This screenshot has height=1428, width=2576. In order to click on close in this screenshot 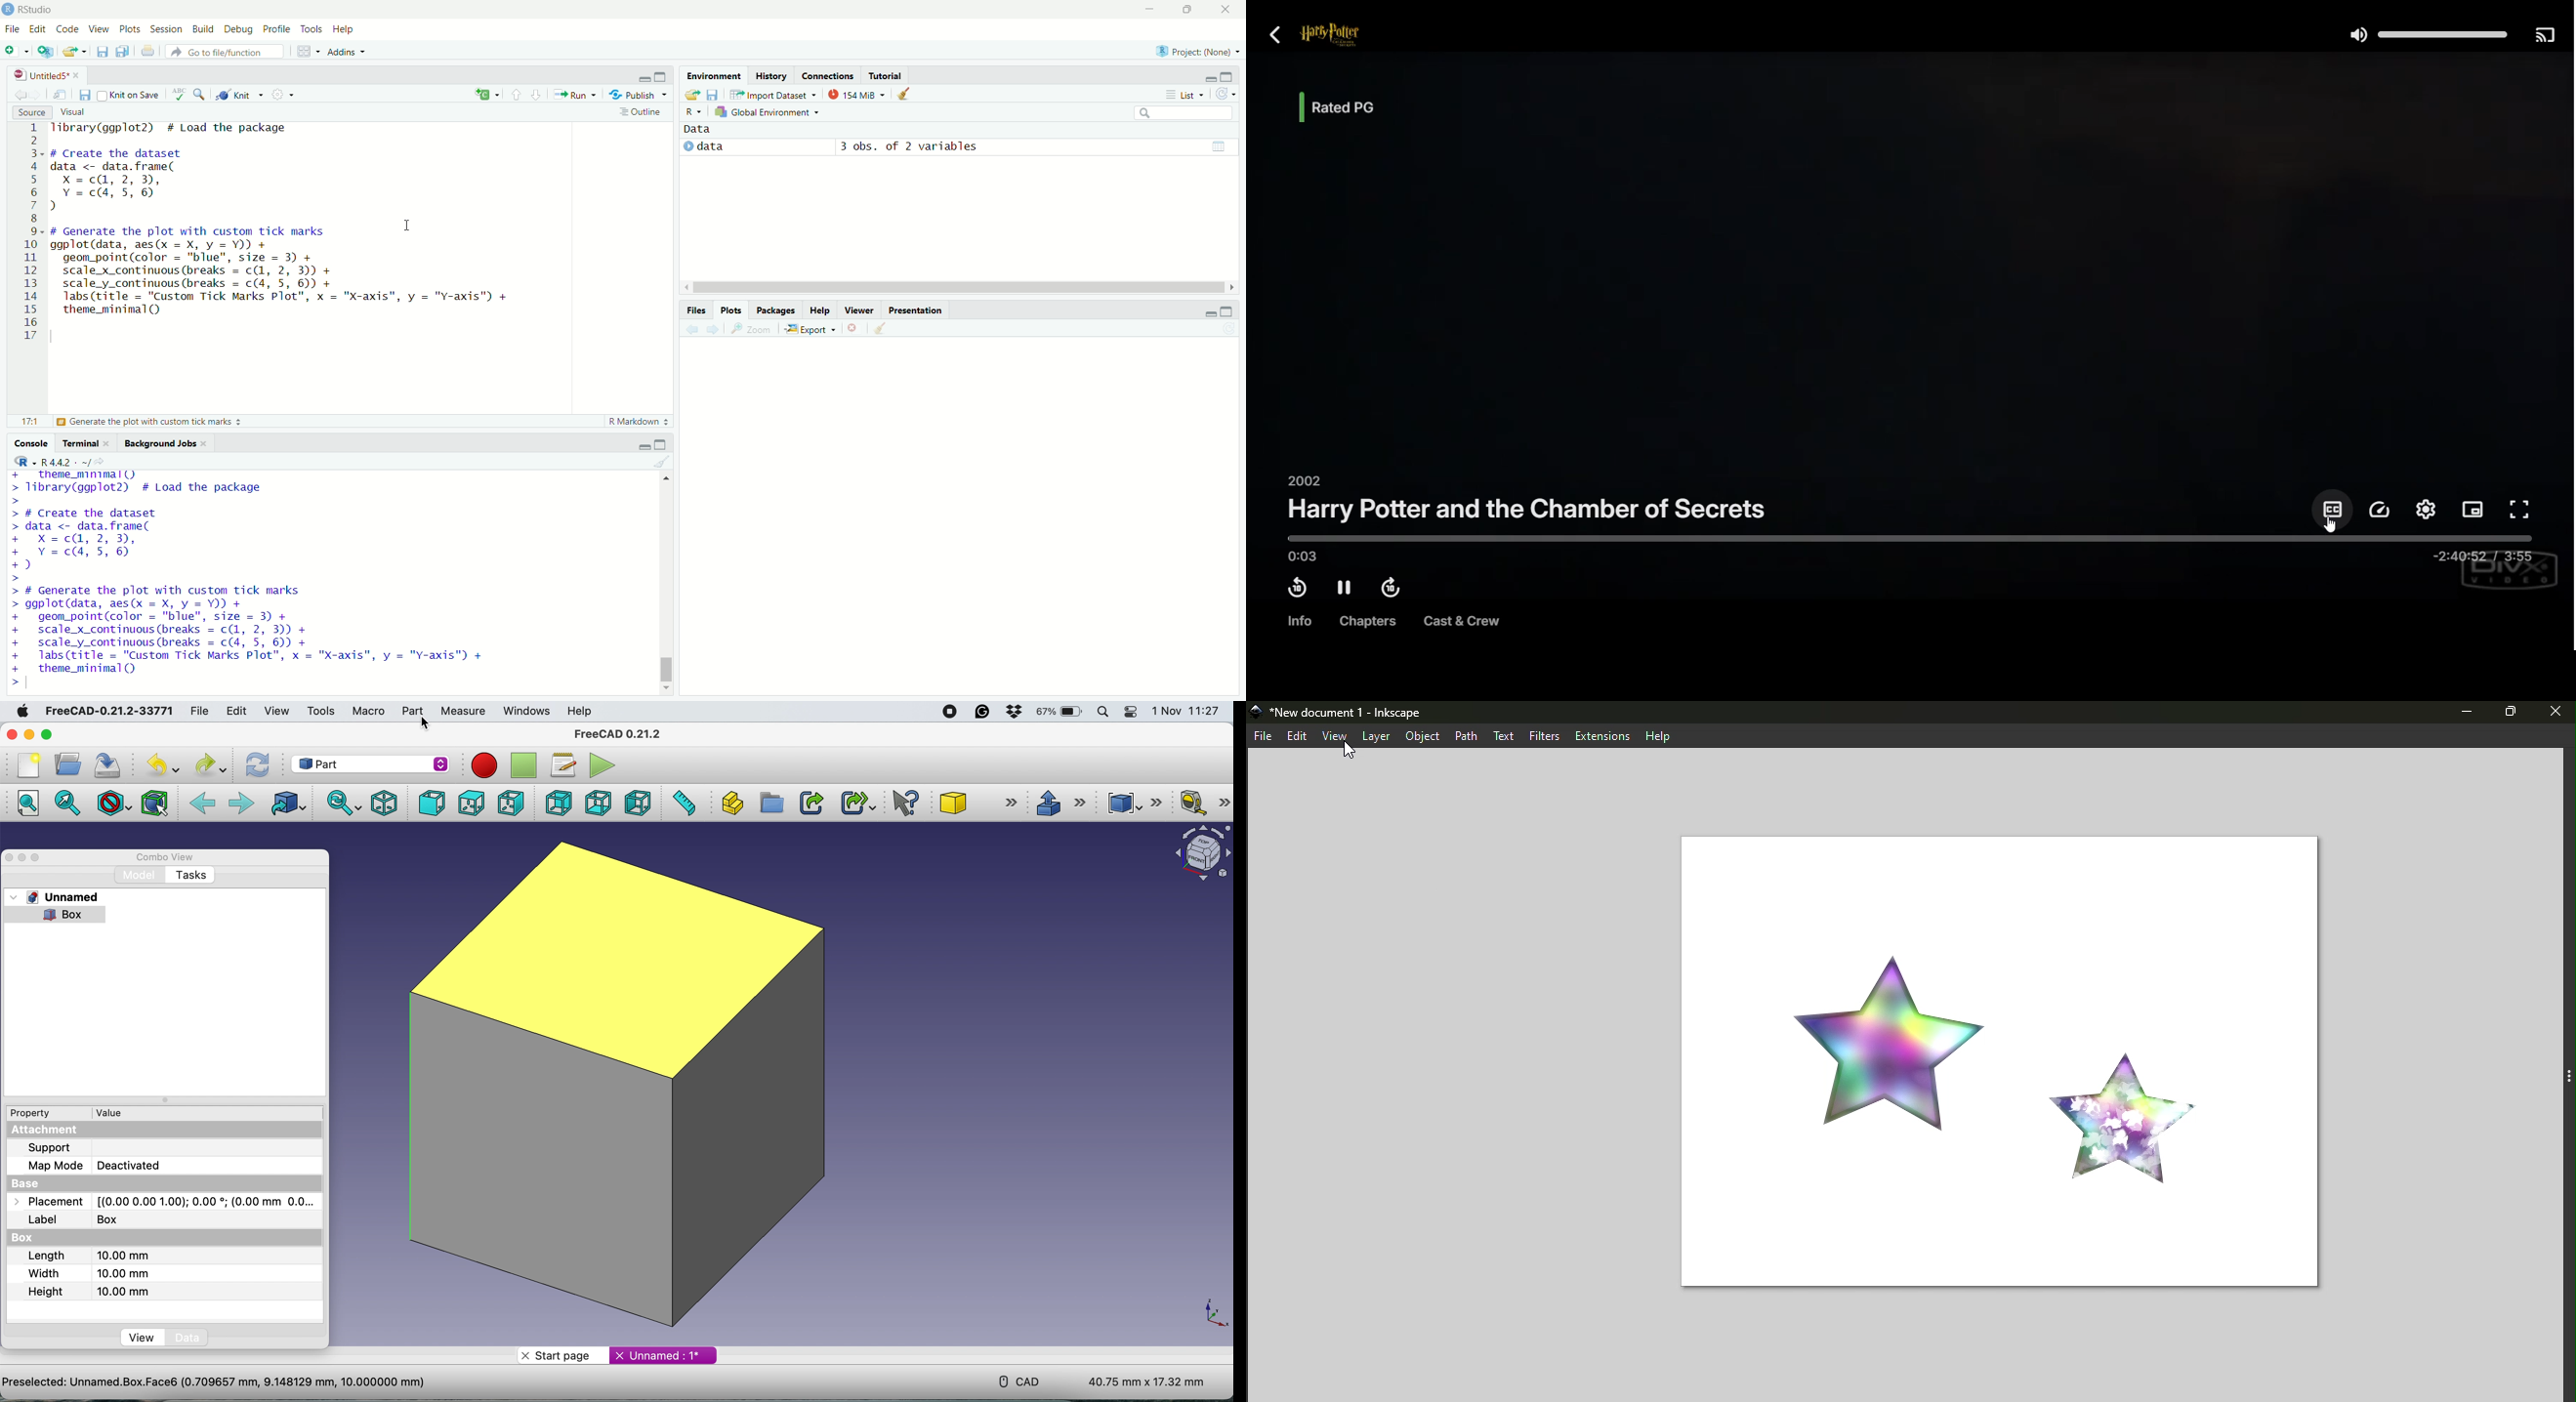, I will do `click(208, 443)`.